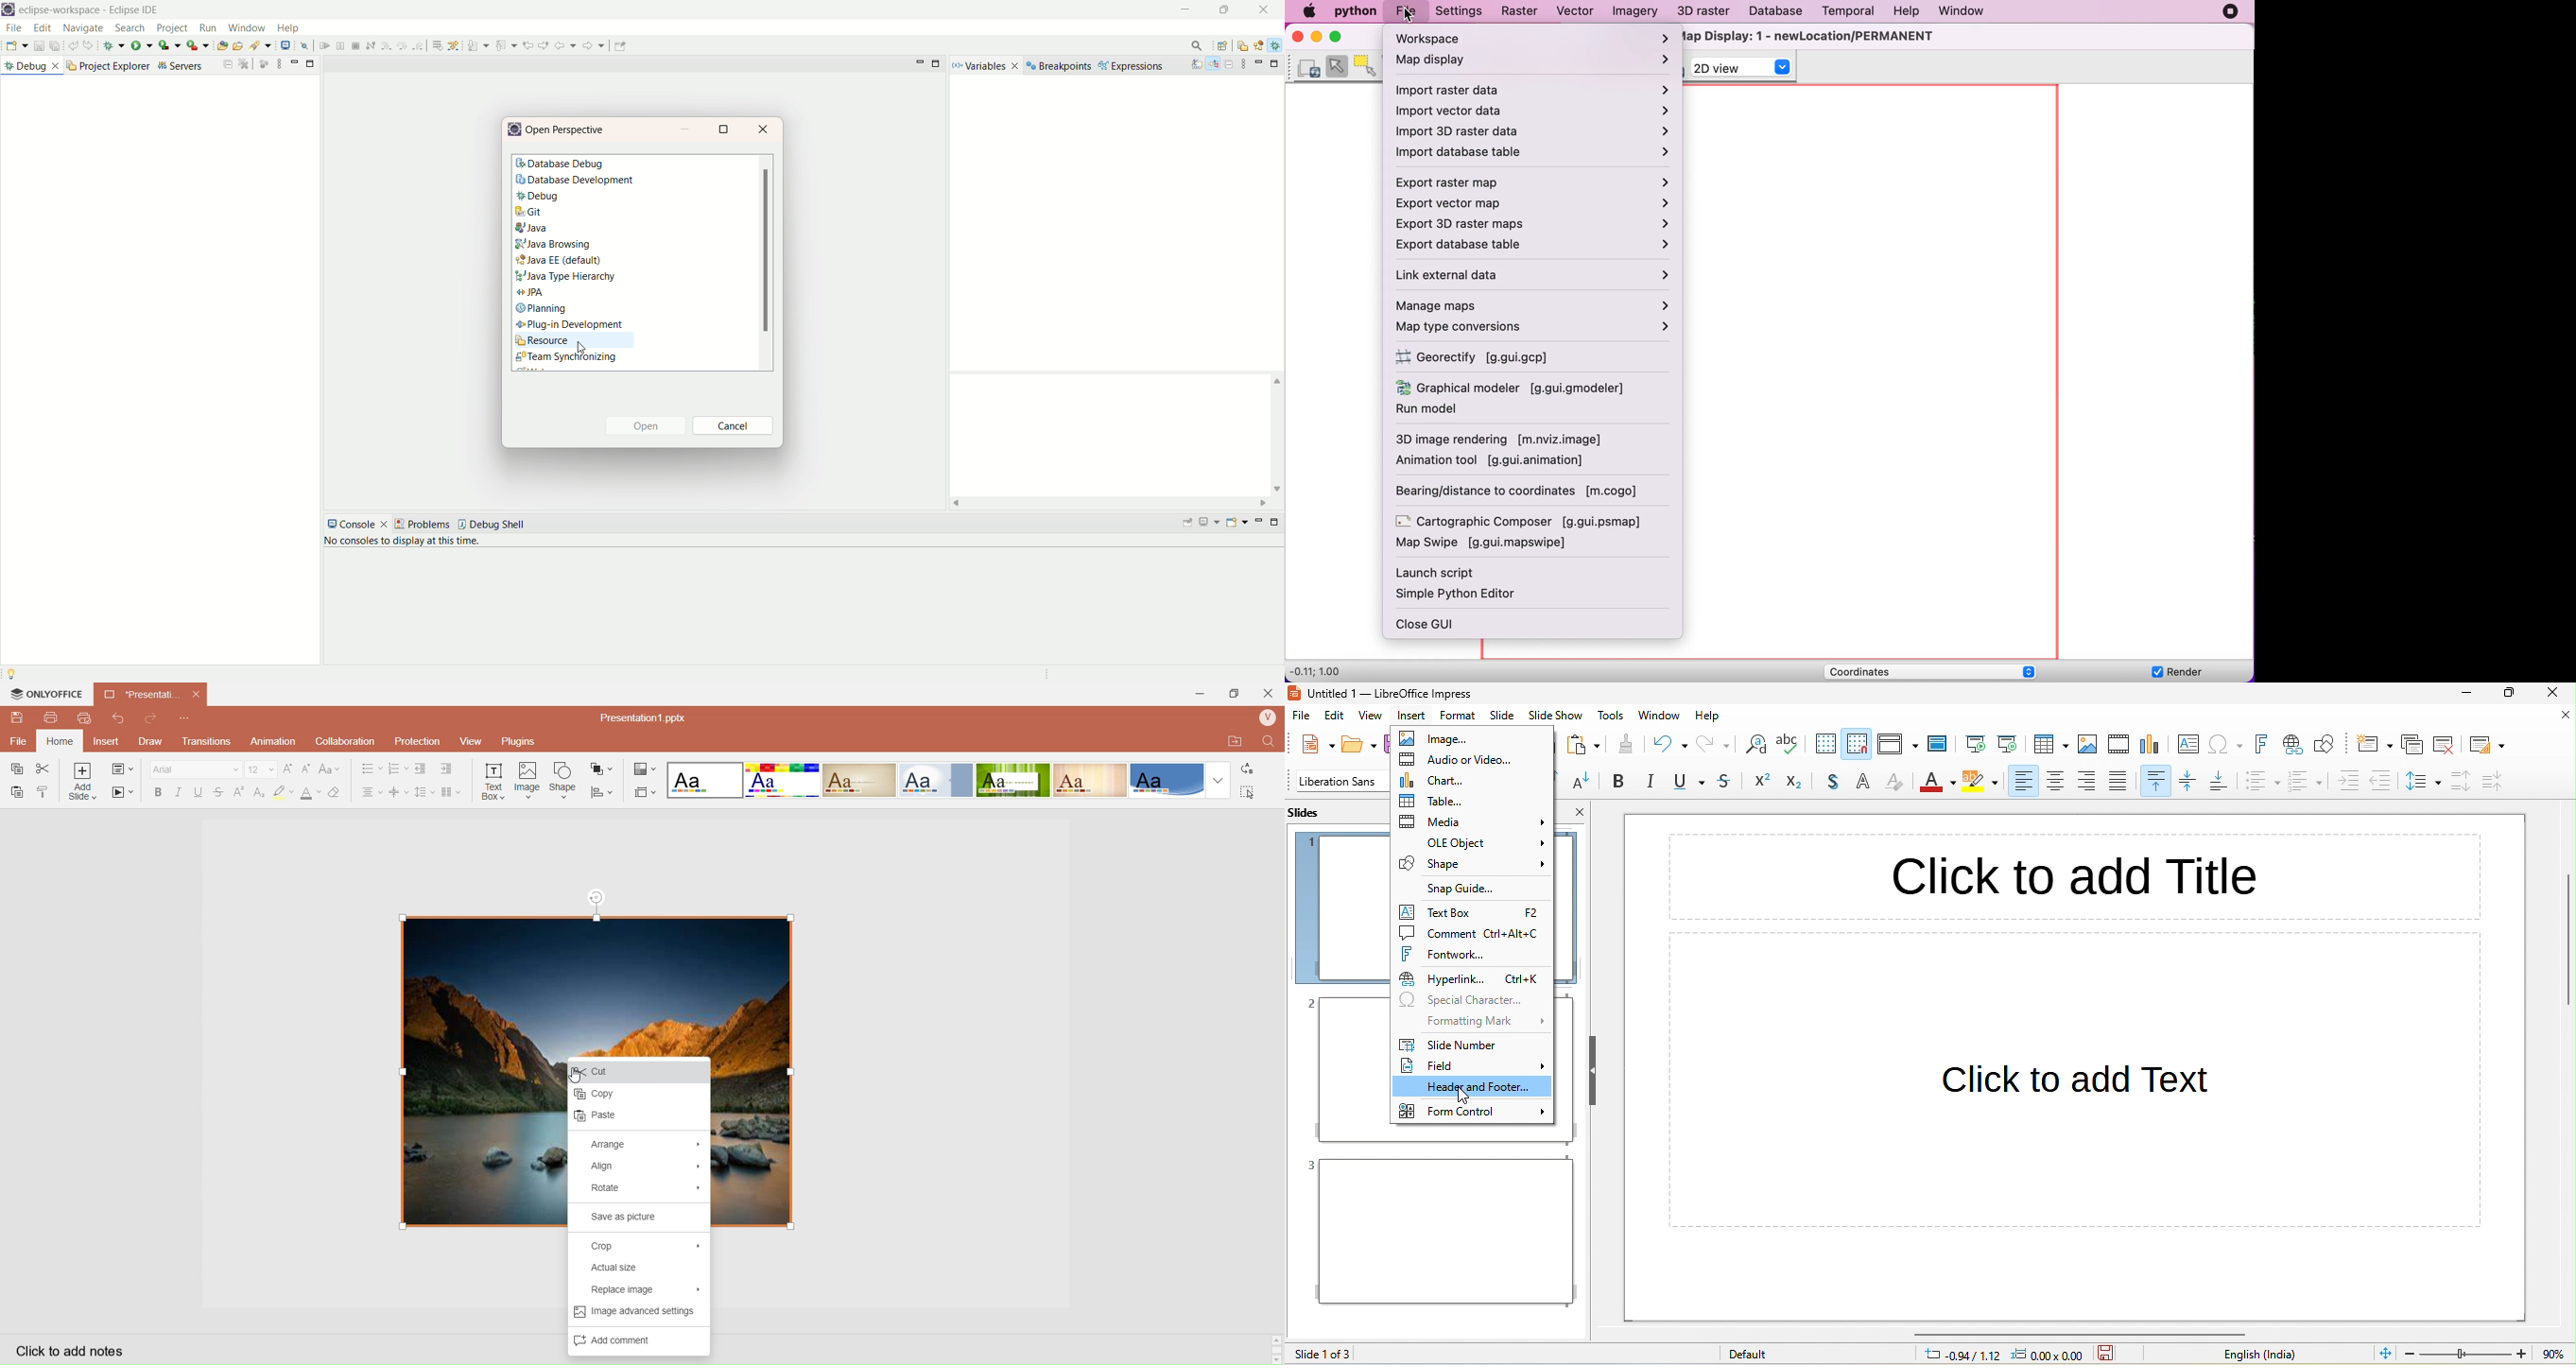 The image size is (2576, 1372). What do you see at coordinates (1583, 744) in the screenshot?
I see `paste` at bounding box center [1583, 744].